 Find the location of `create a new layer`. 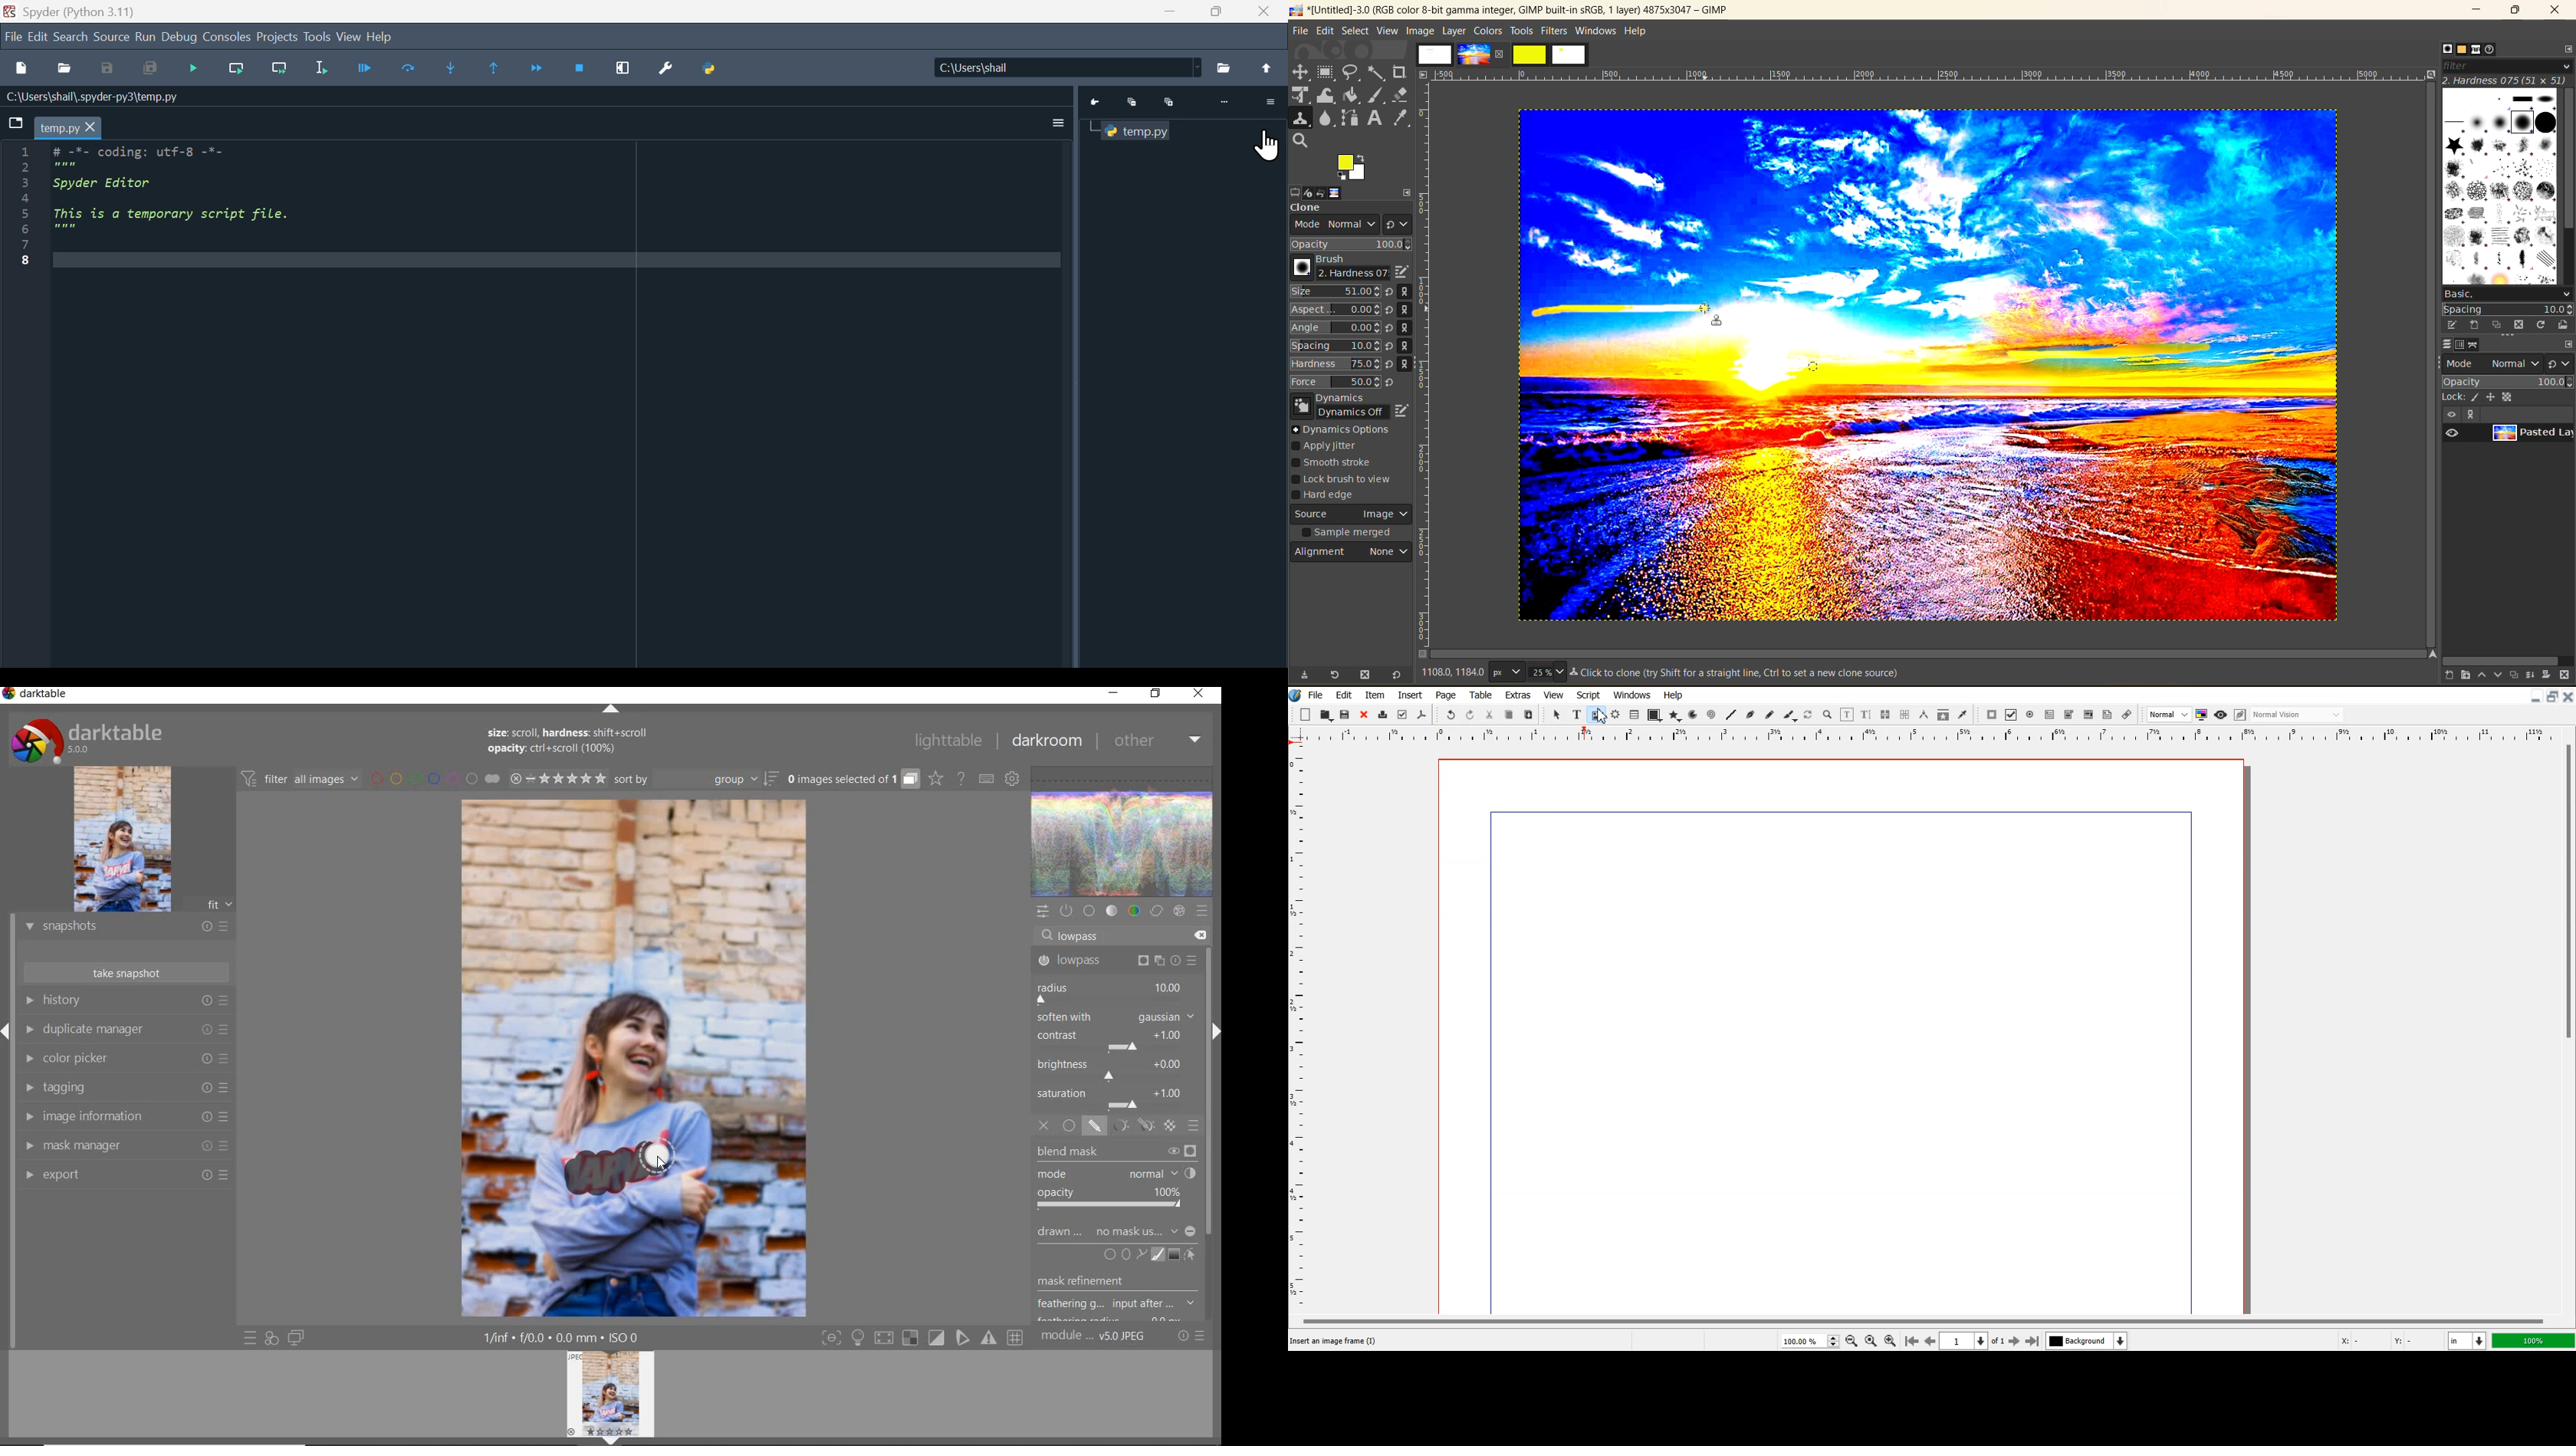

create a new layer is located at coordinates (2441, 676).